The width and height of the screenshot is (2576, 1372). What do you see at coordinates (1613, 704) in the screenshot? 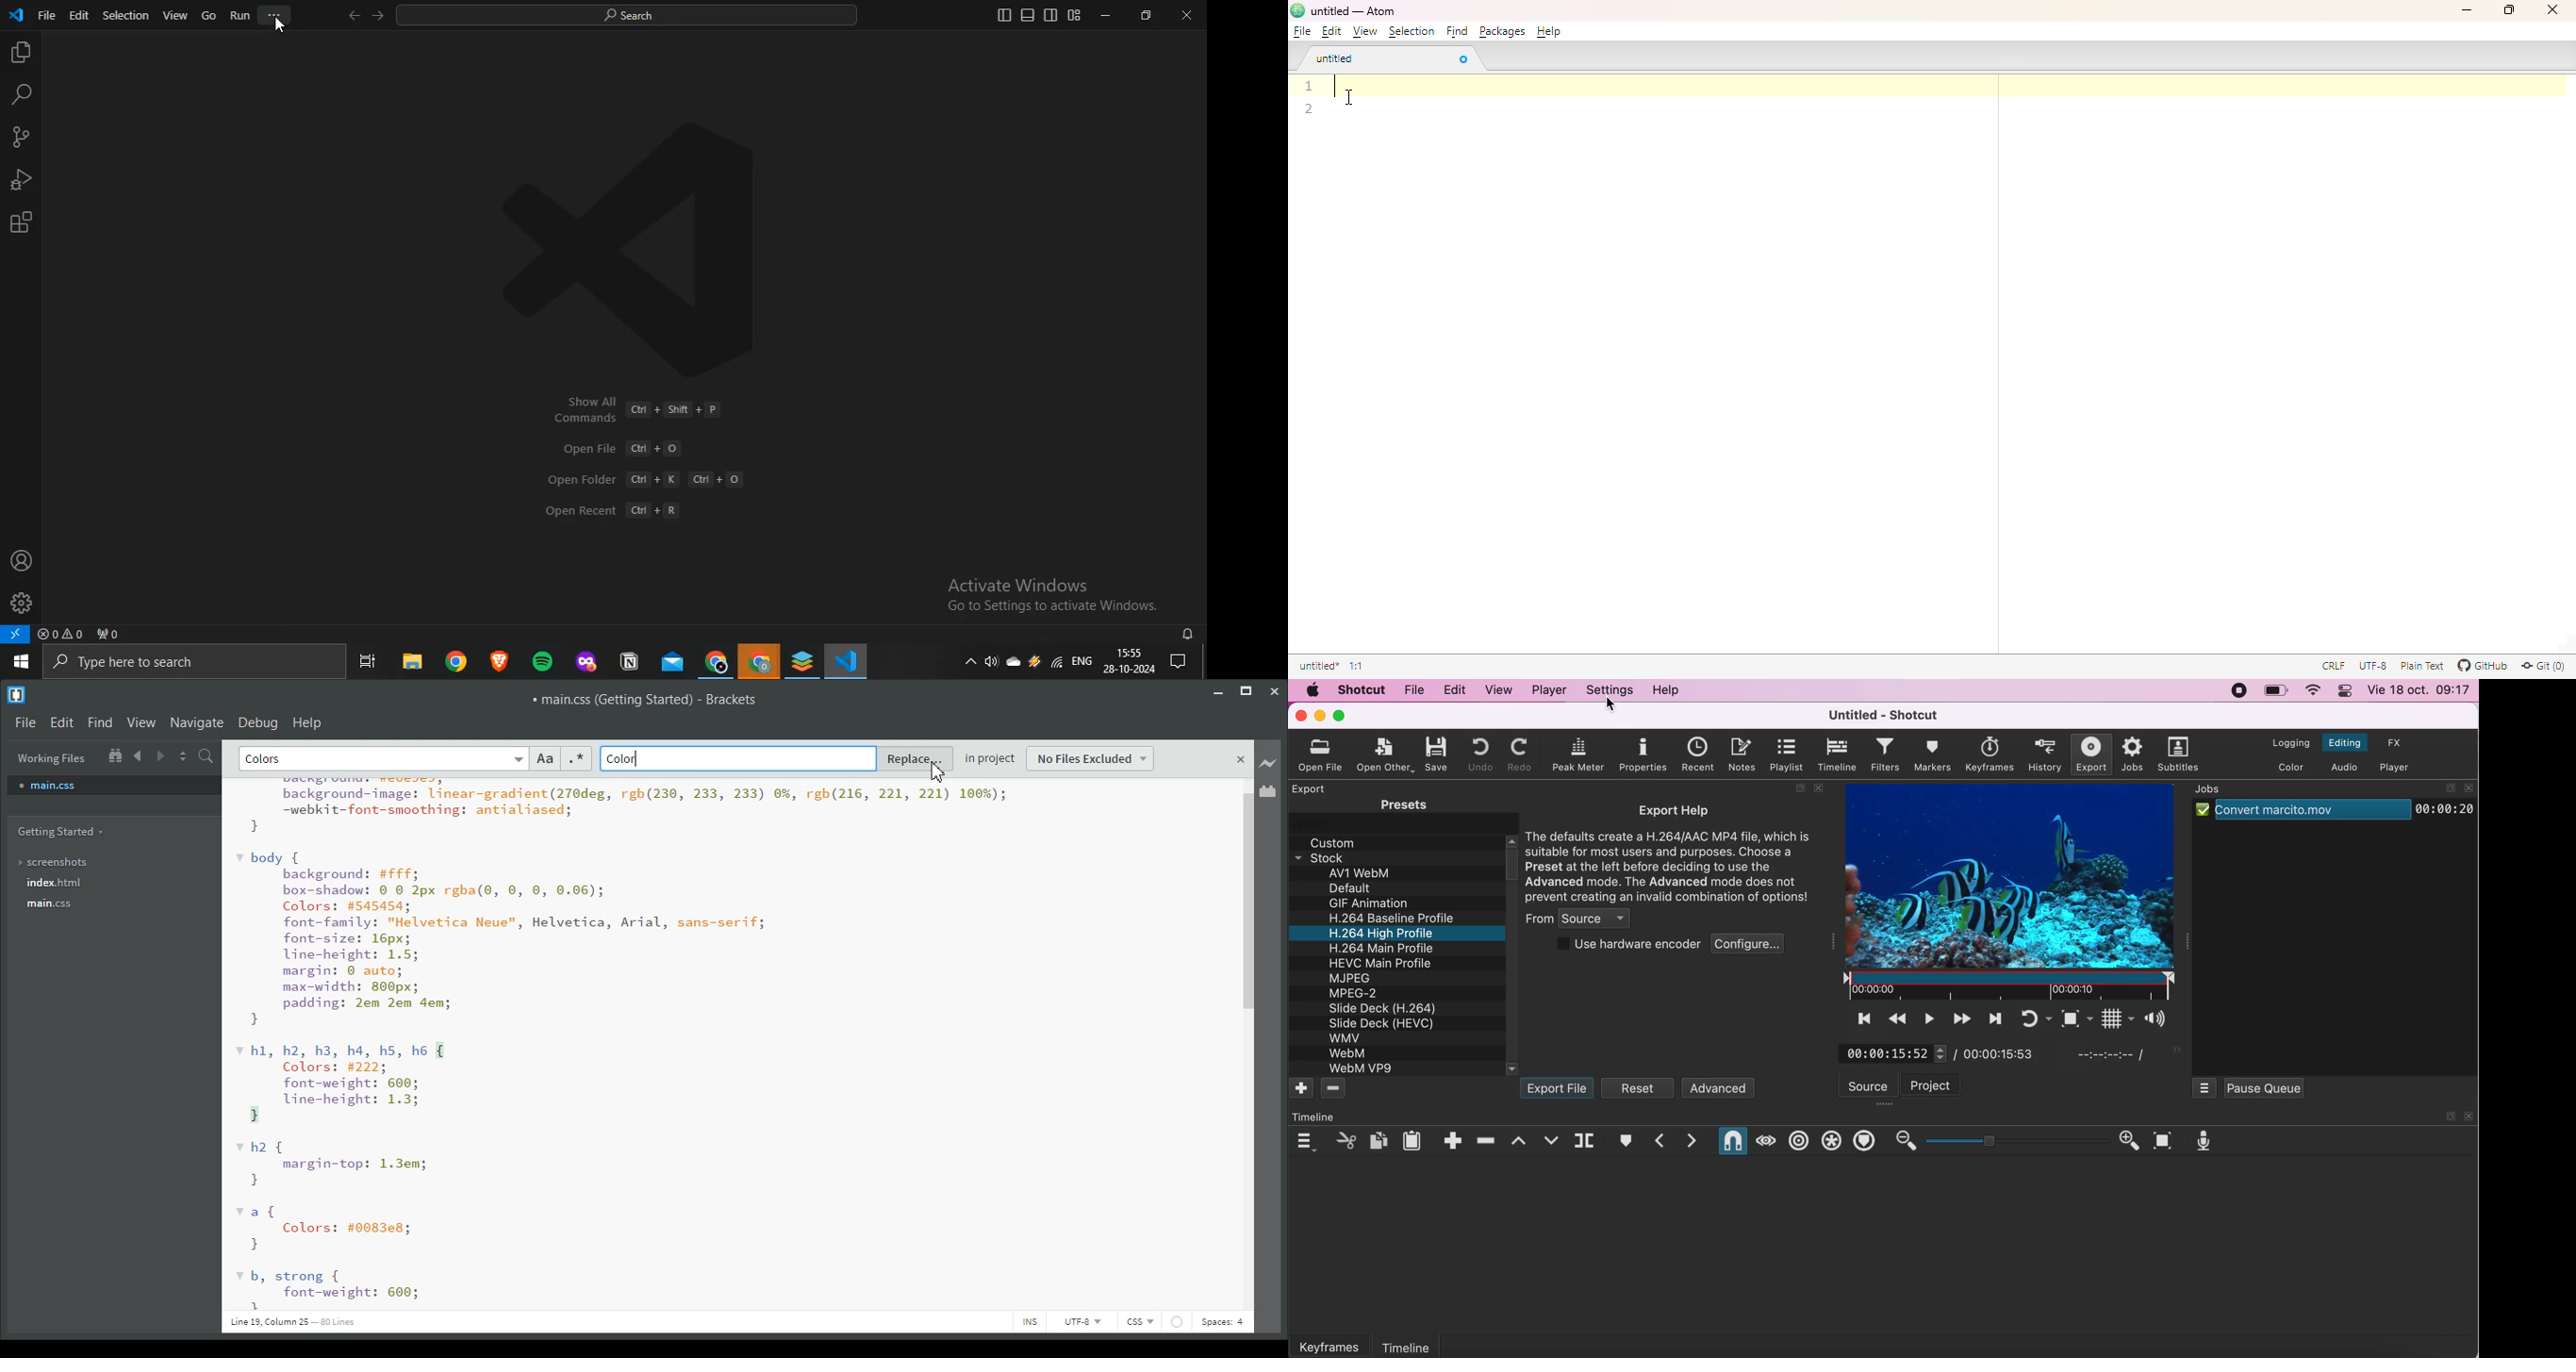
I see `cursor` at bounding box center [1613, 704].